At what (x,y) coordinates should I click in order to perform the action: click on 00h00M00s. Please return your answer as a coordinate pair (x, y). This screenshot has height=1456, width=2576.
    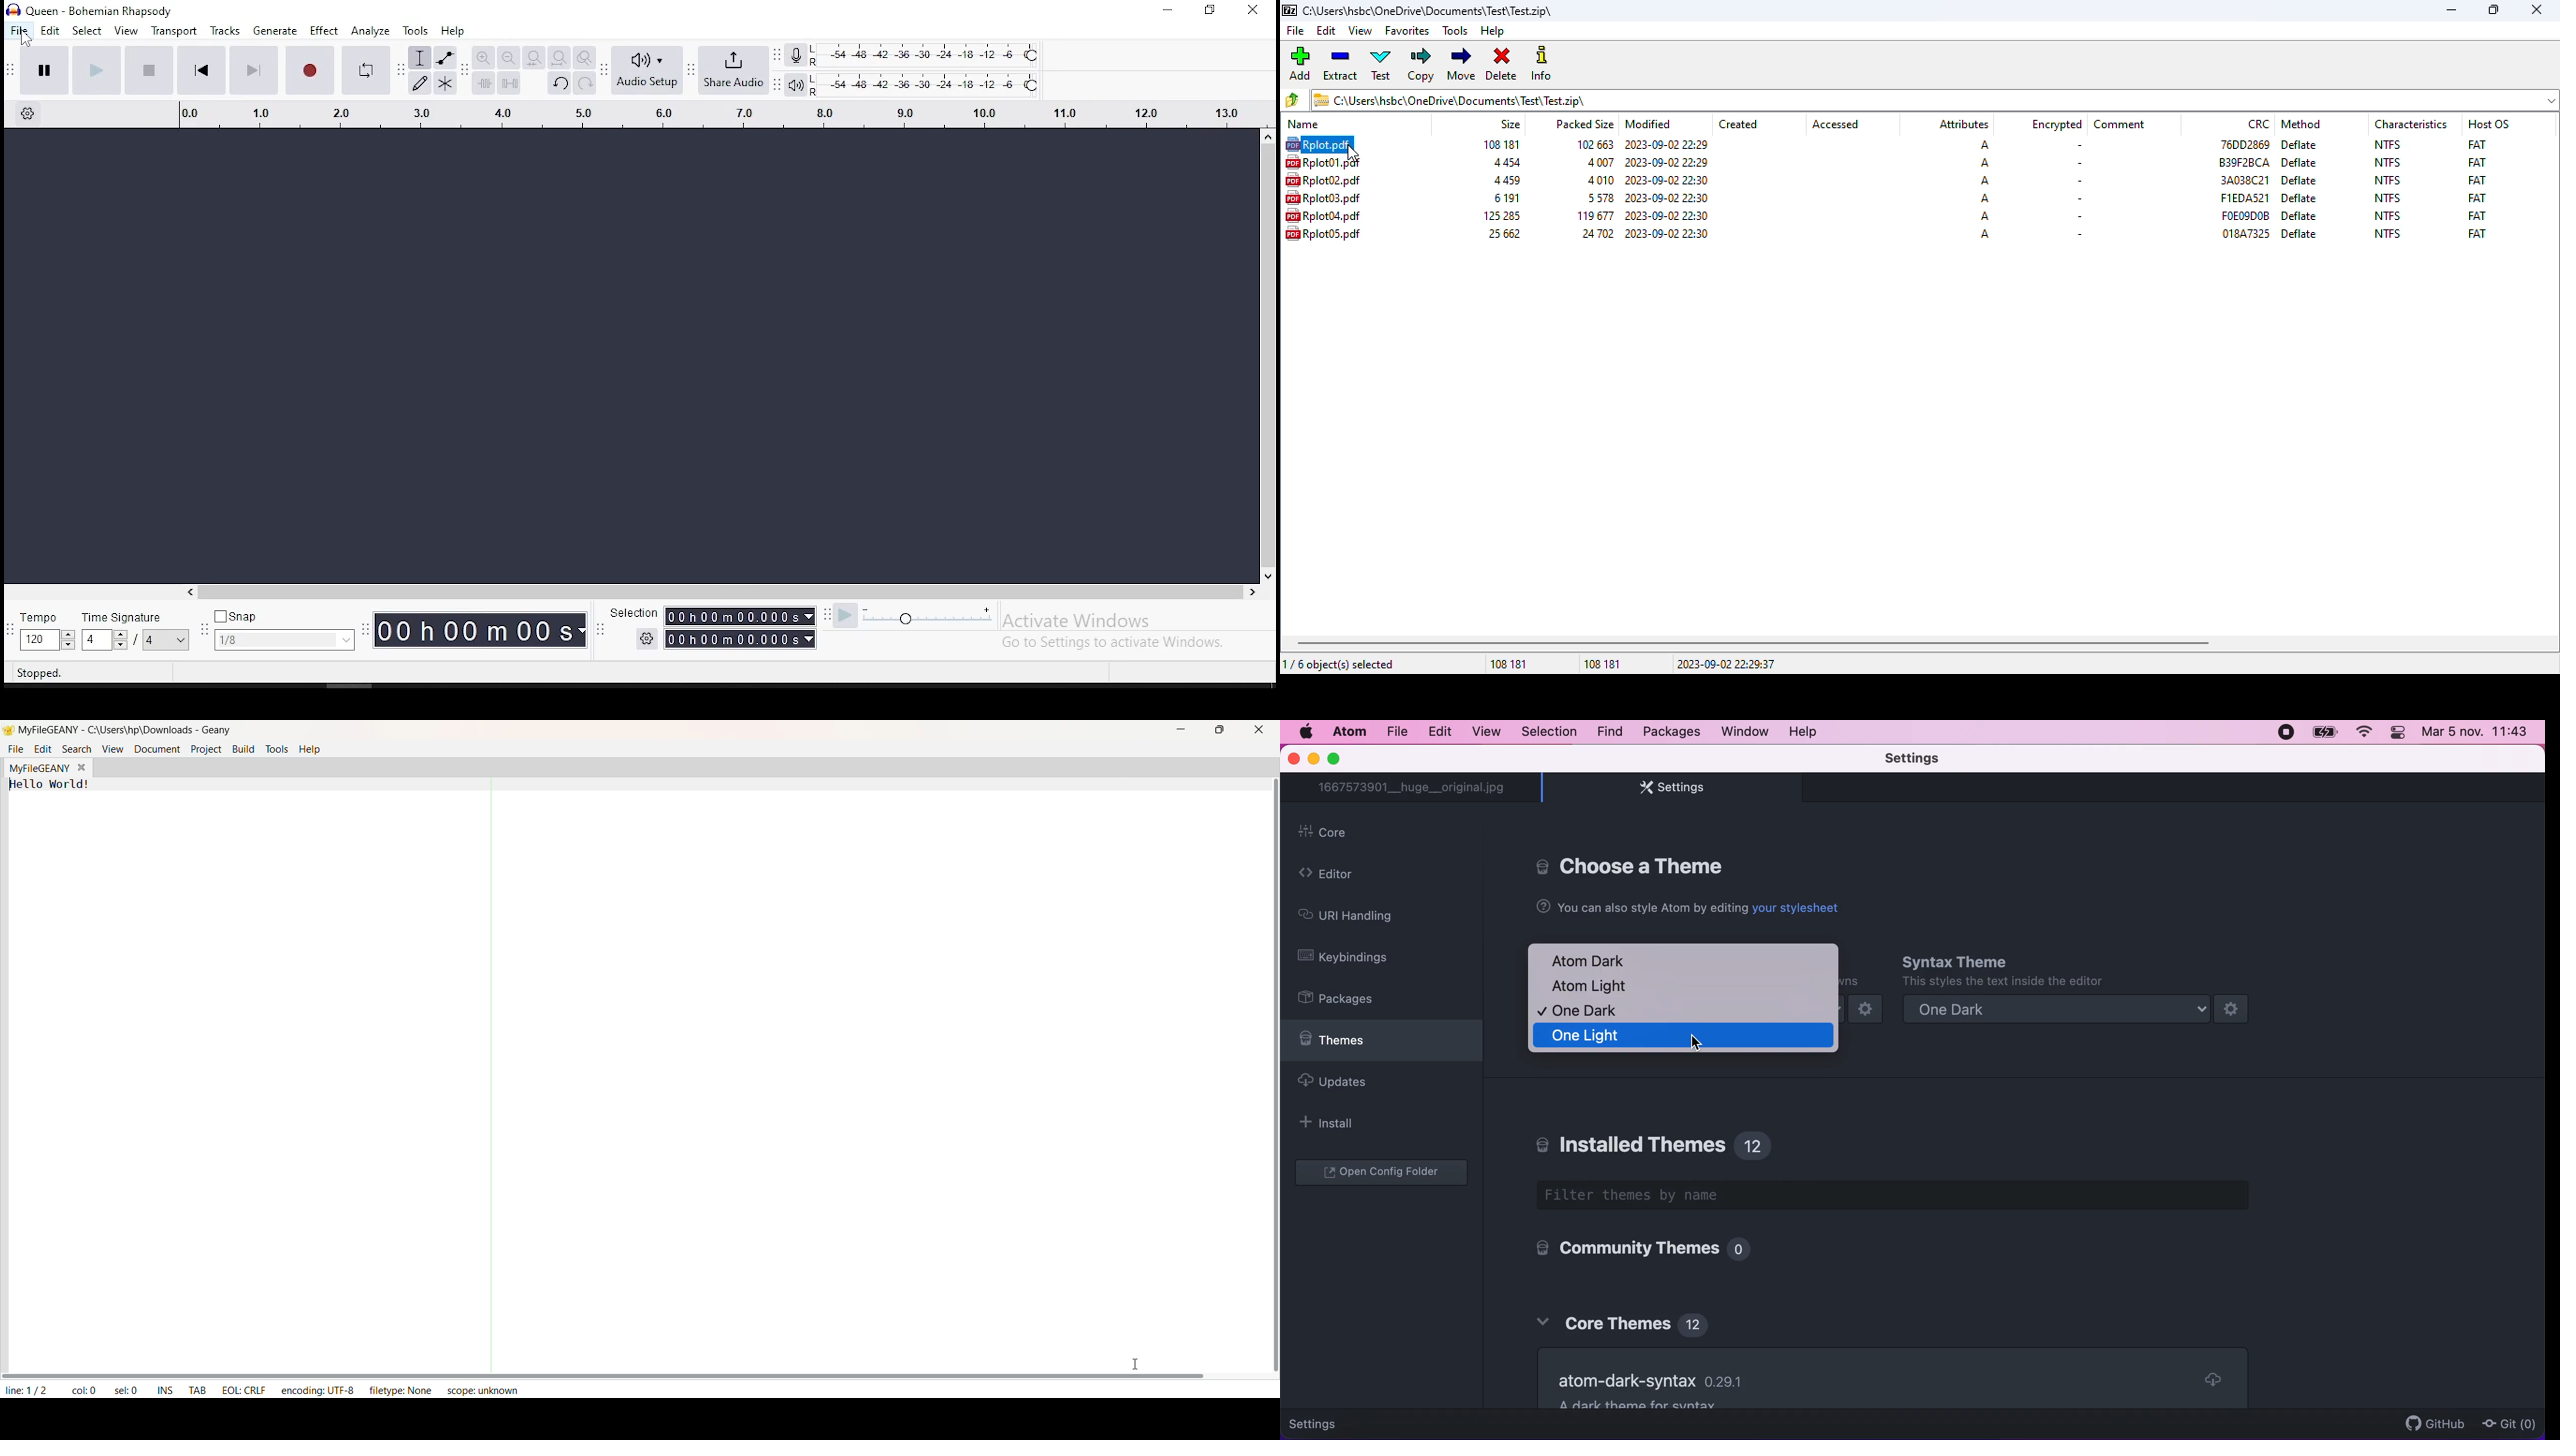
    Looking at the image, I should click on (480, 630).